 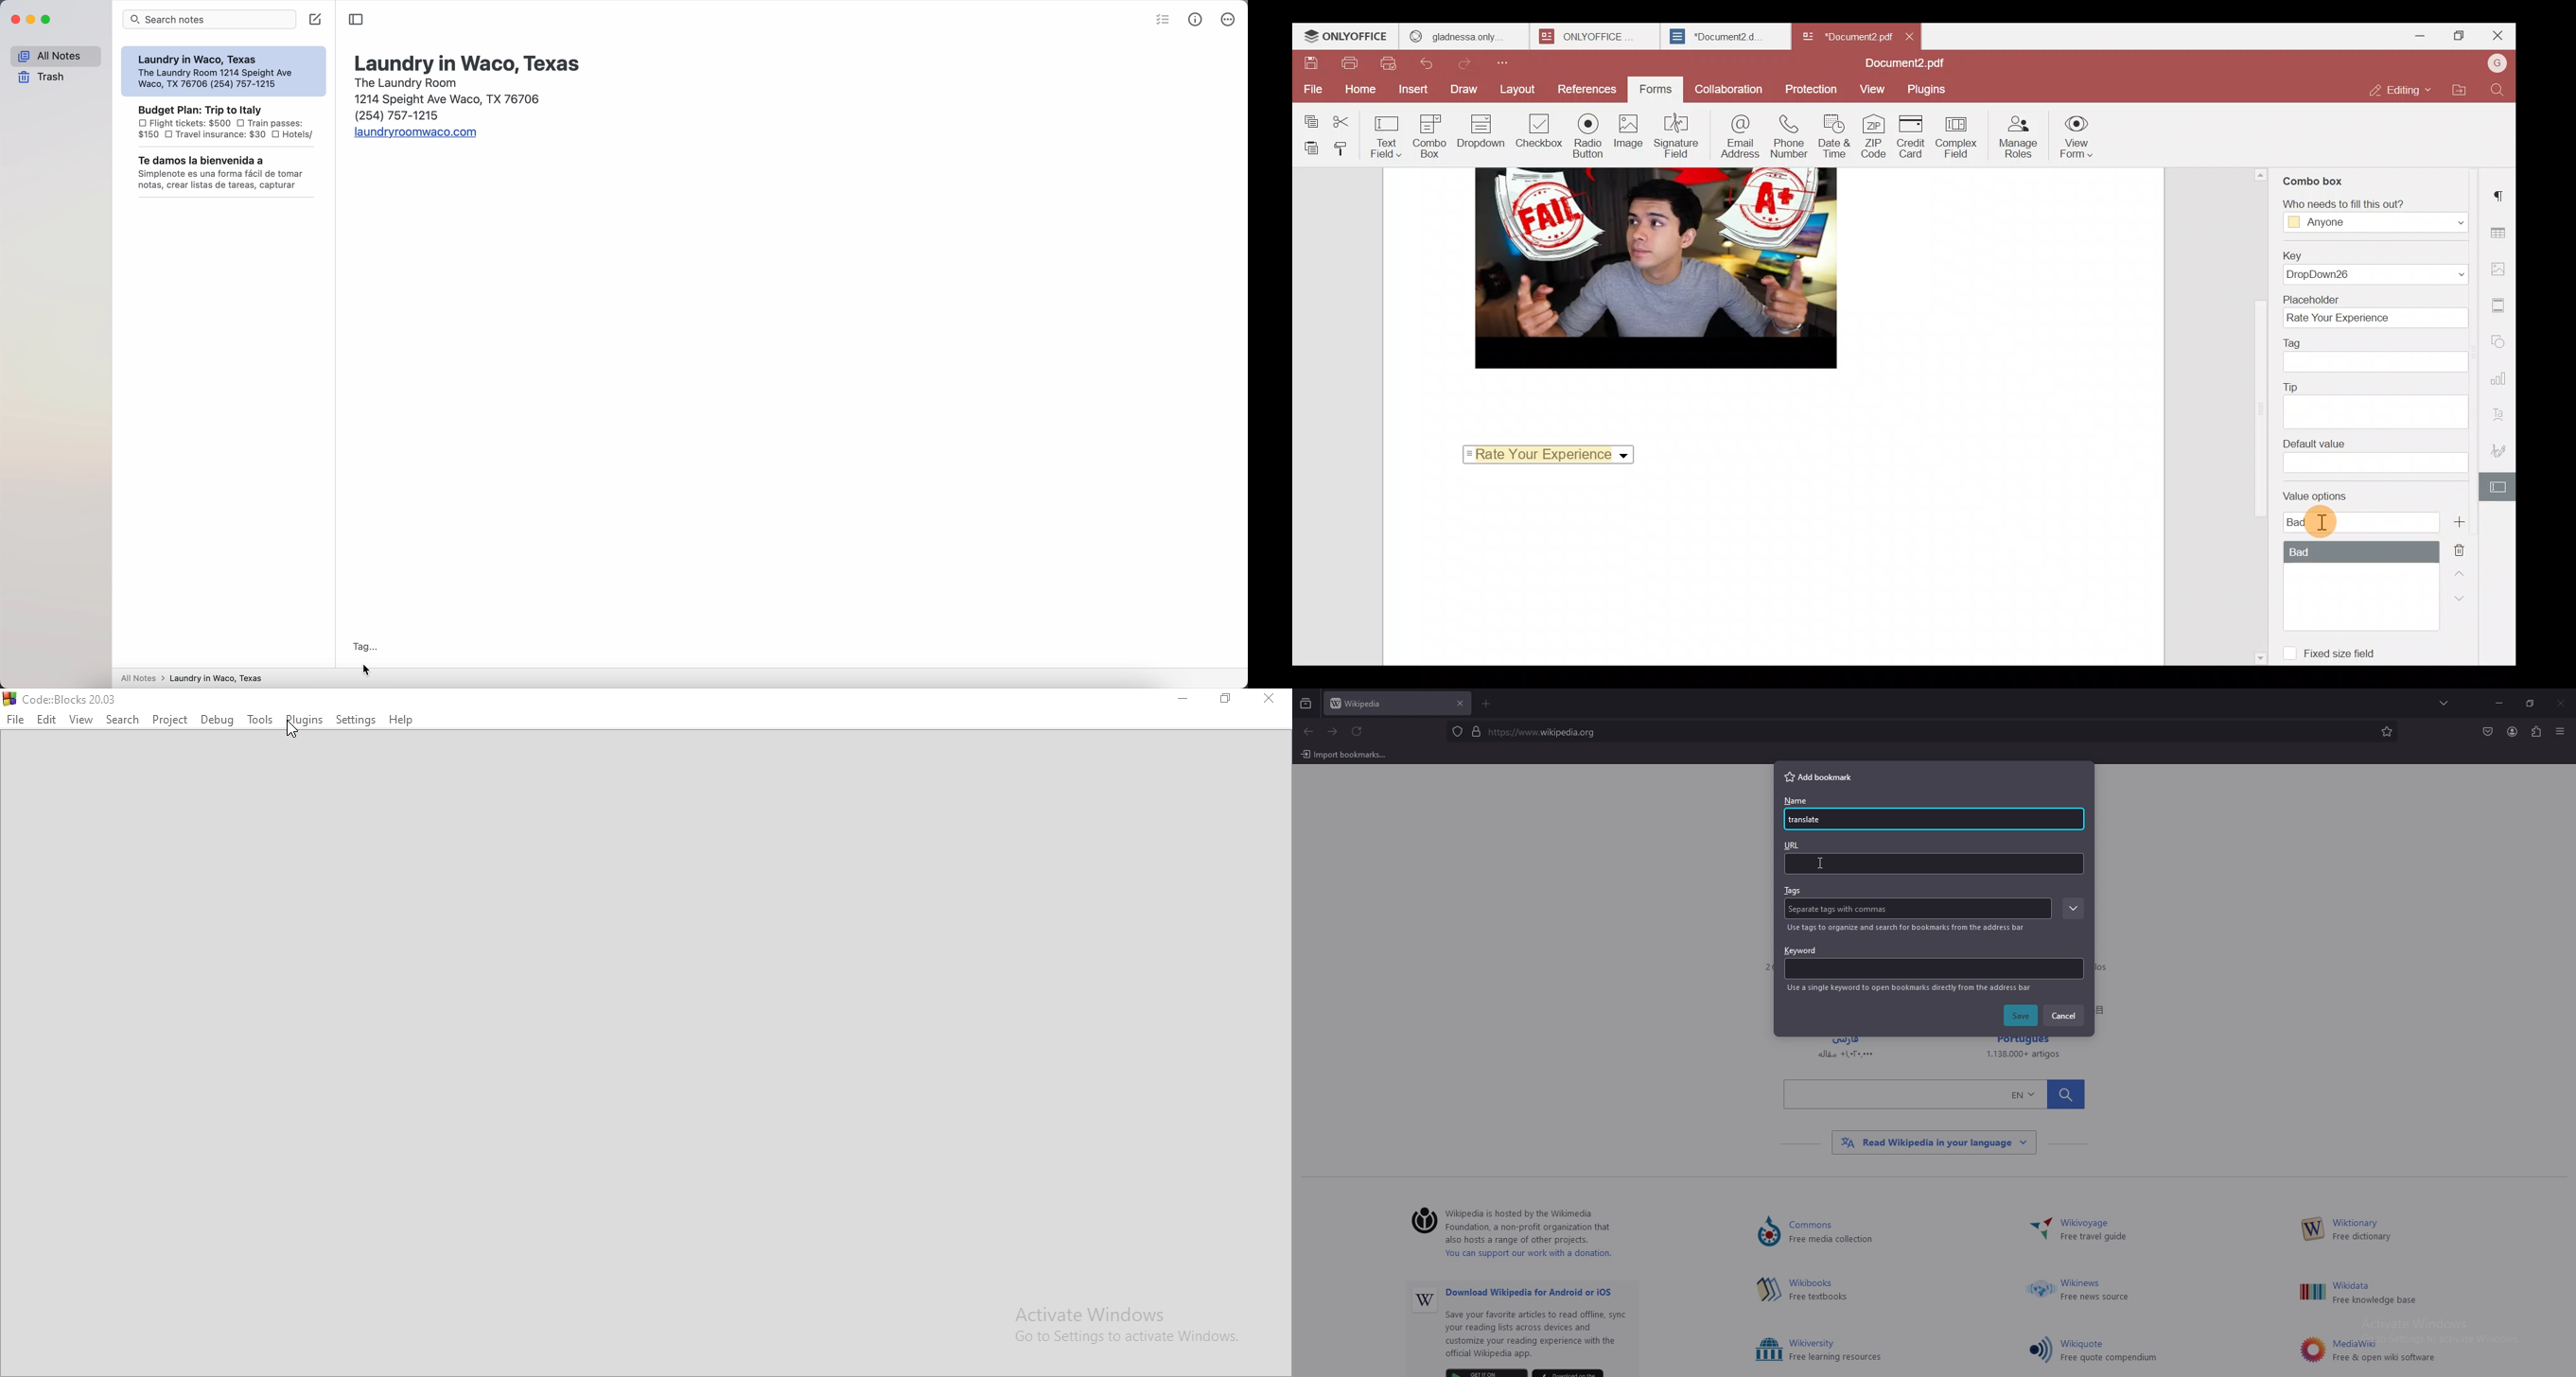 I want to click on extensions, so click(x=2535, y=733).